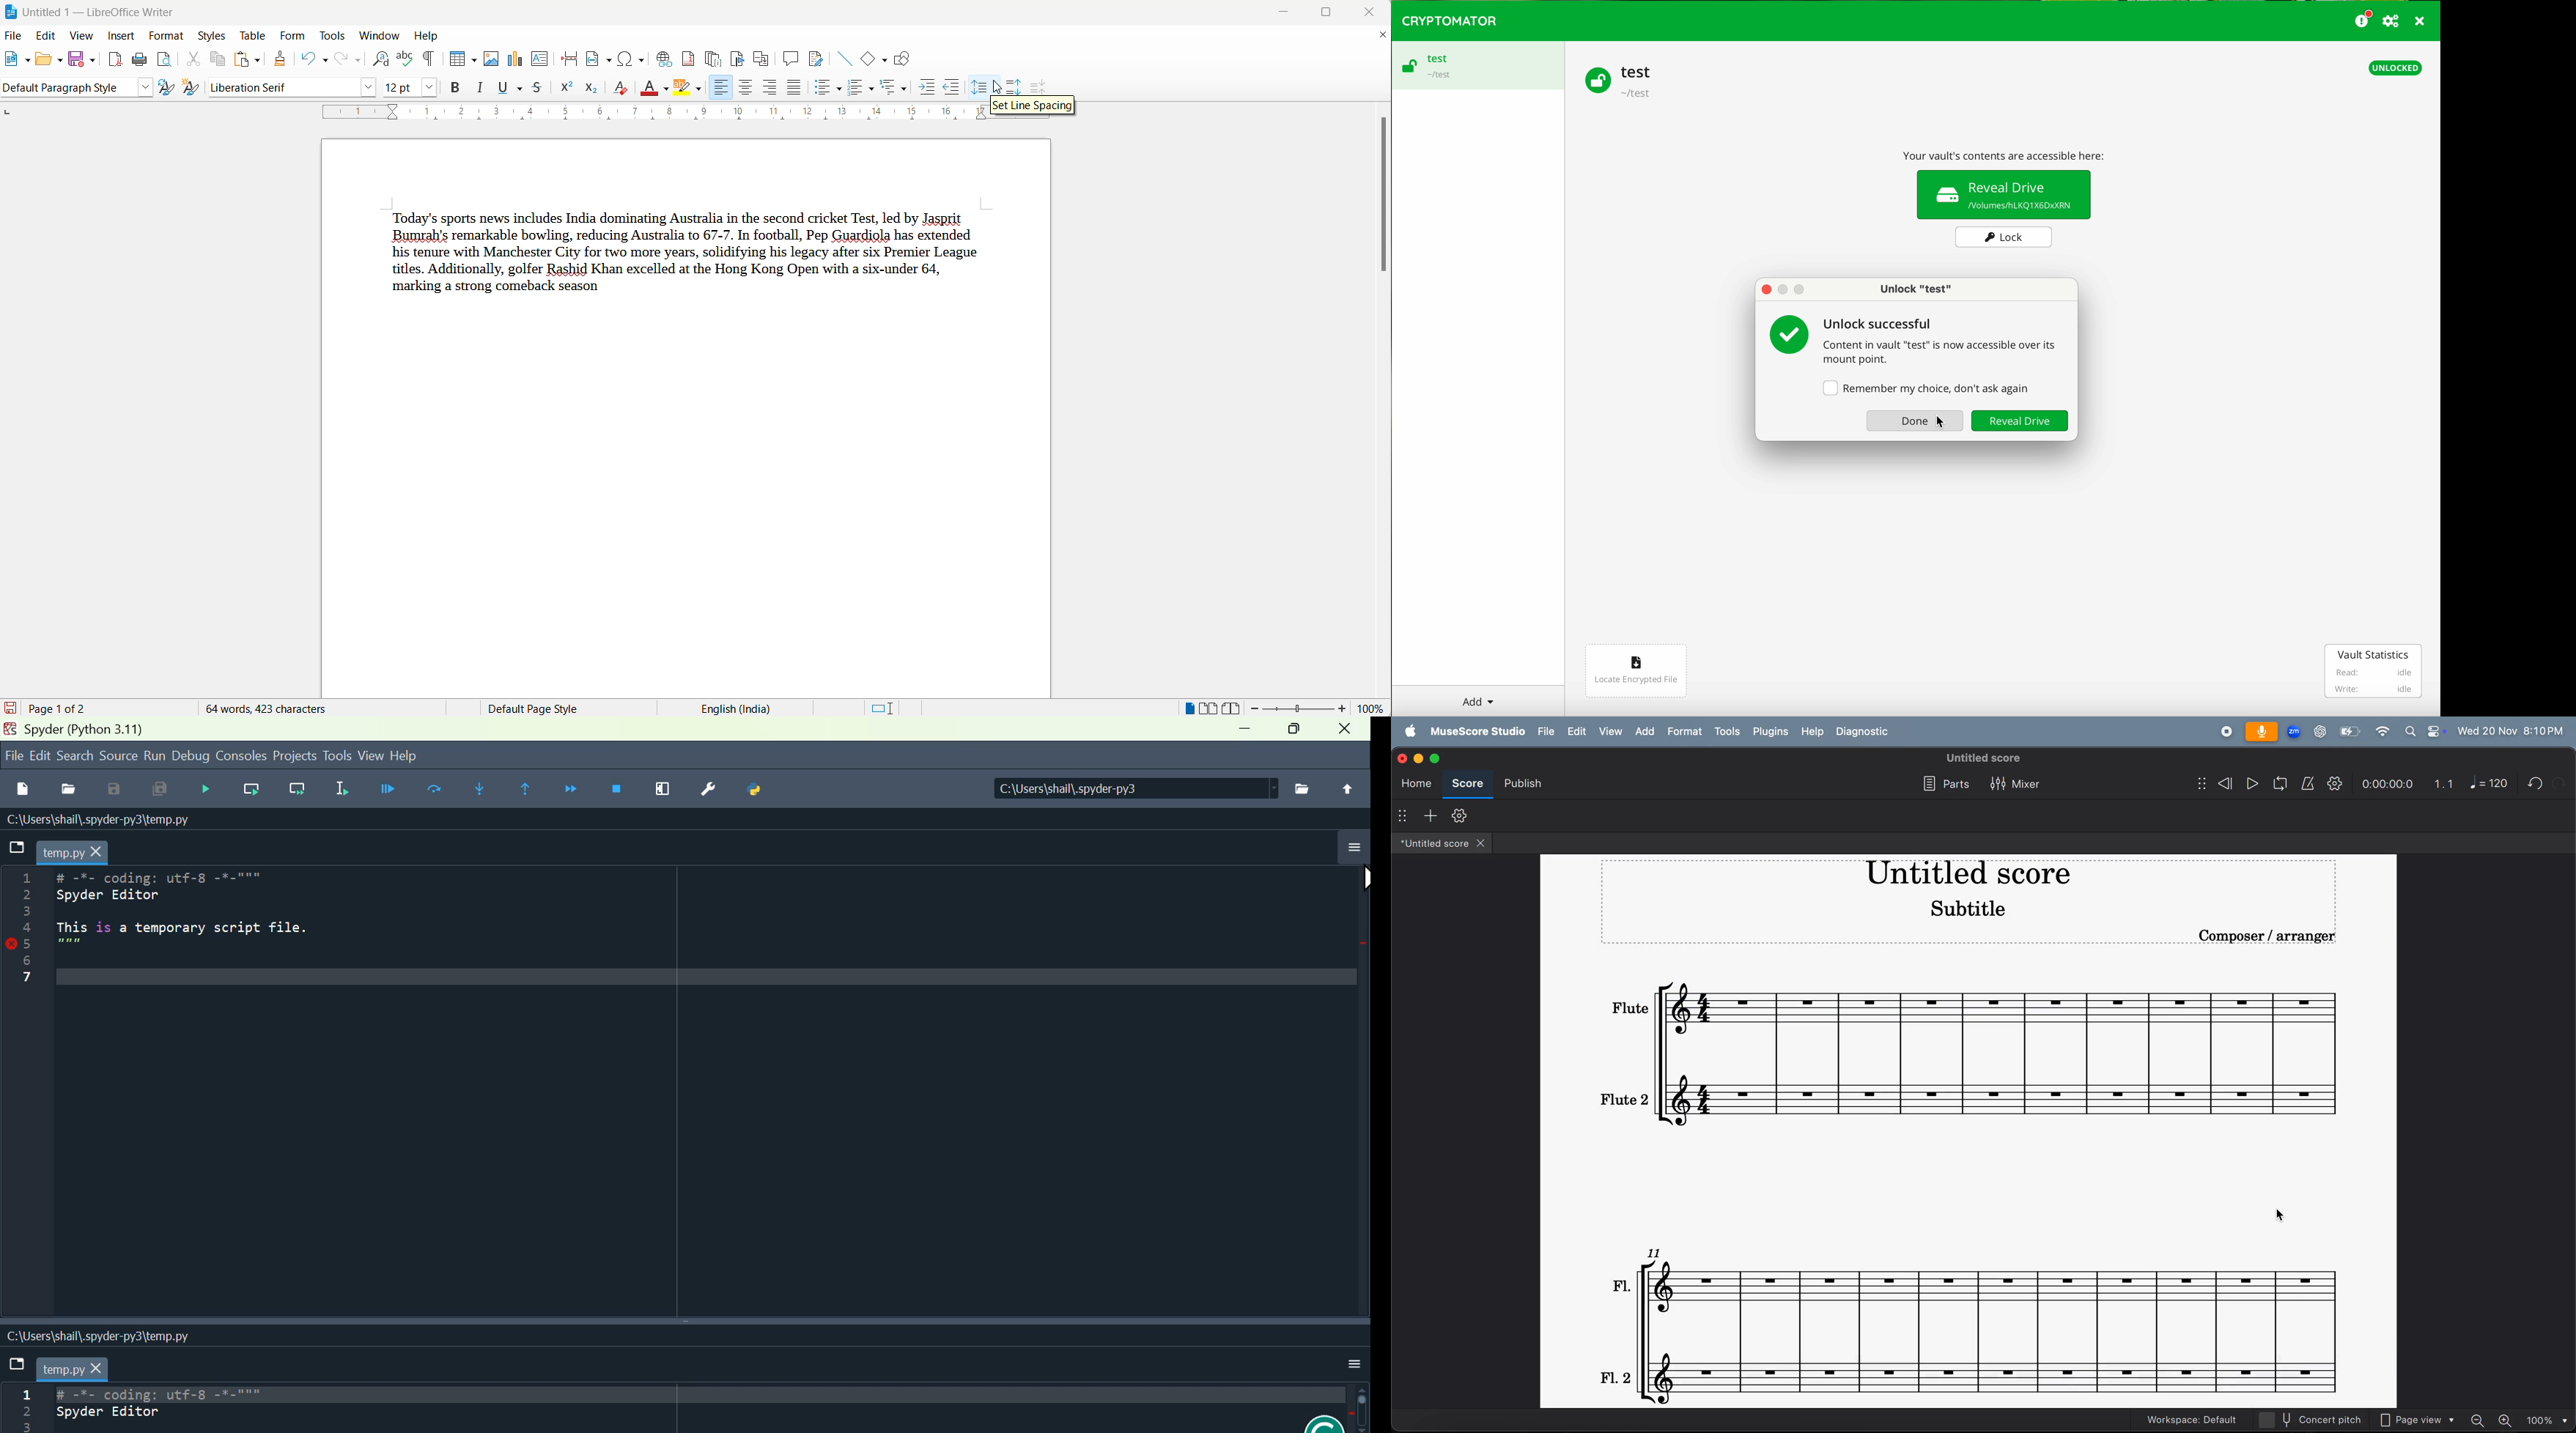  I want to click on help, so click(411, 755).